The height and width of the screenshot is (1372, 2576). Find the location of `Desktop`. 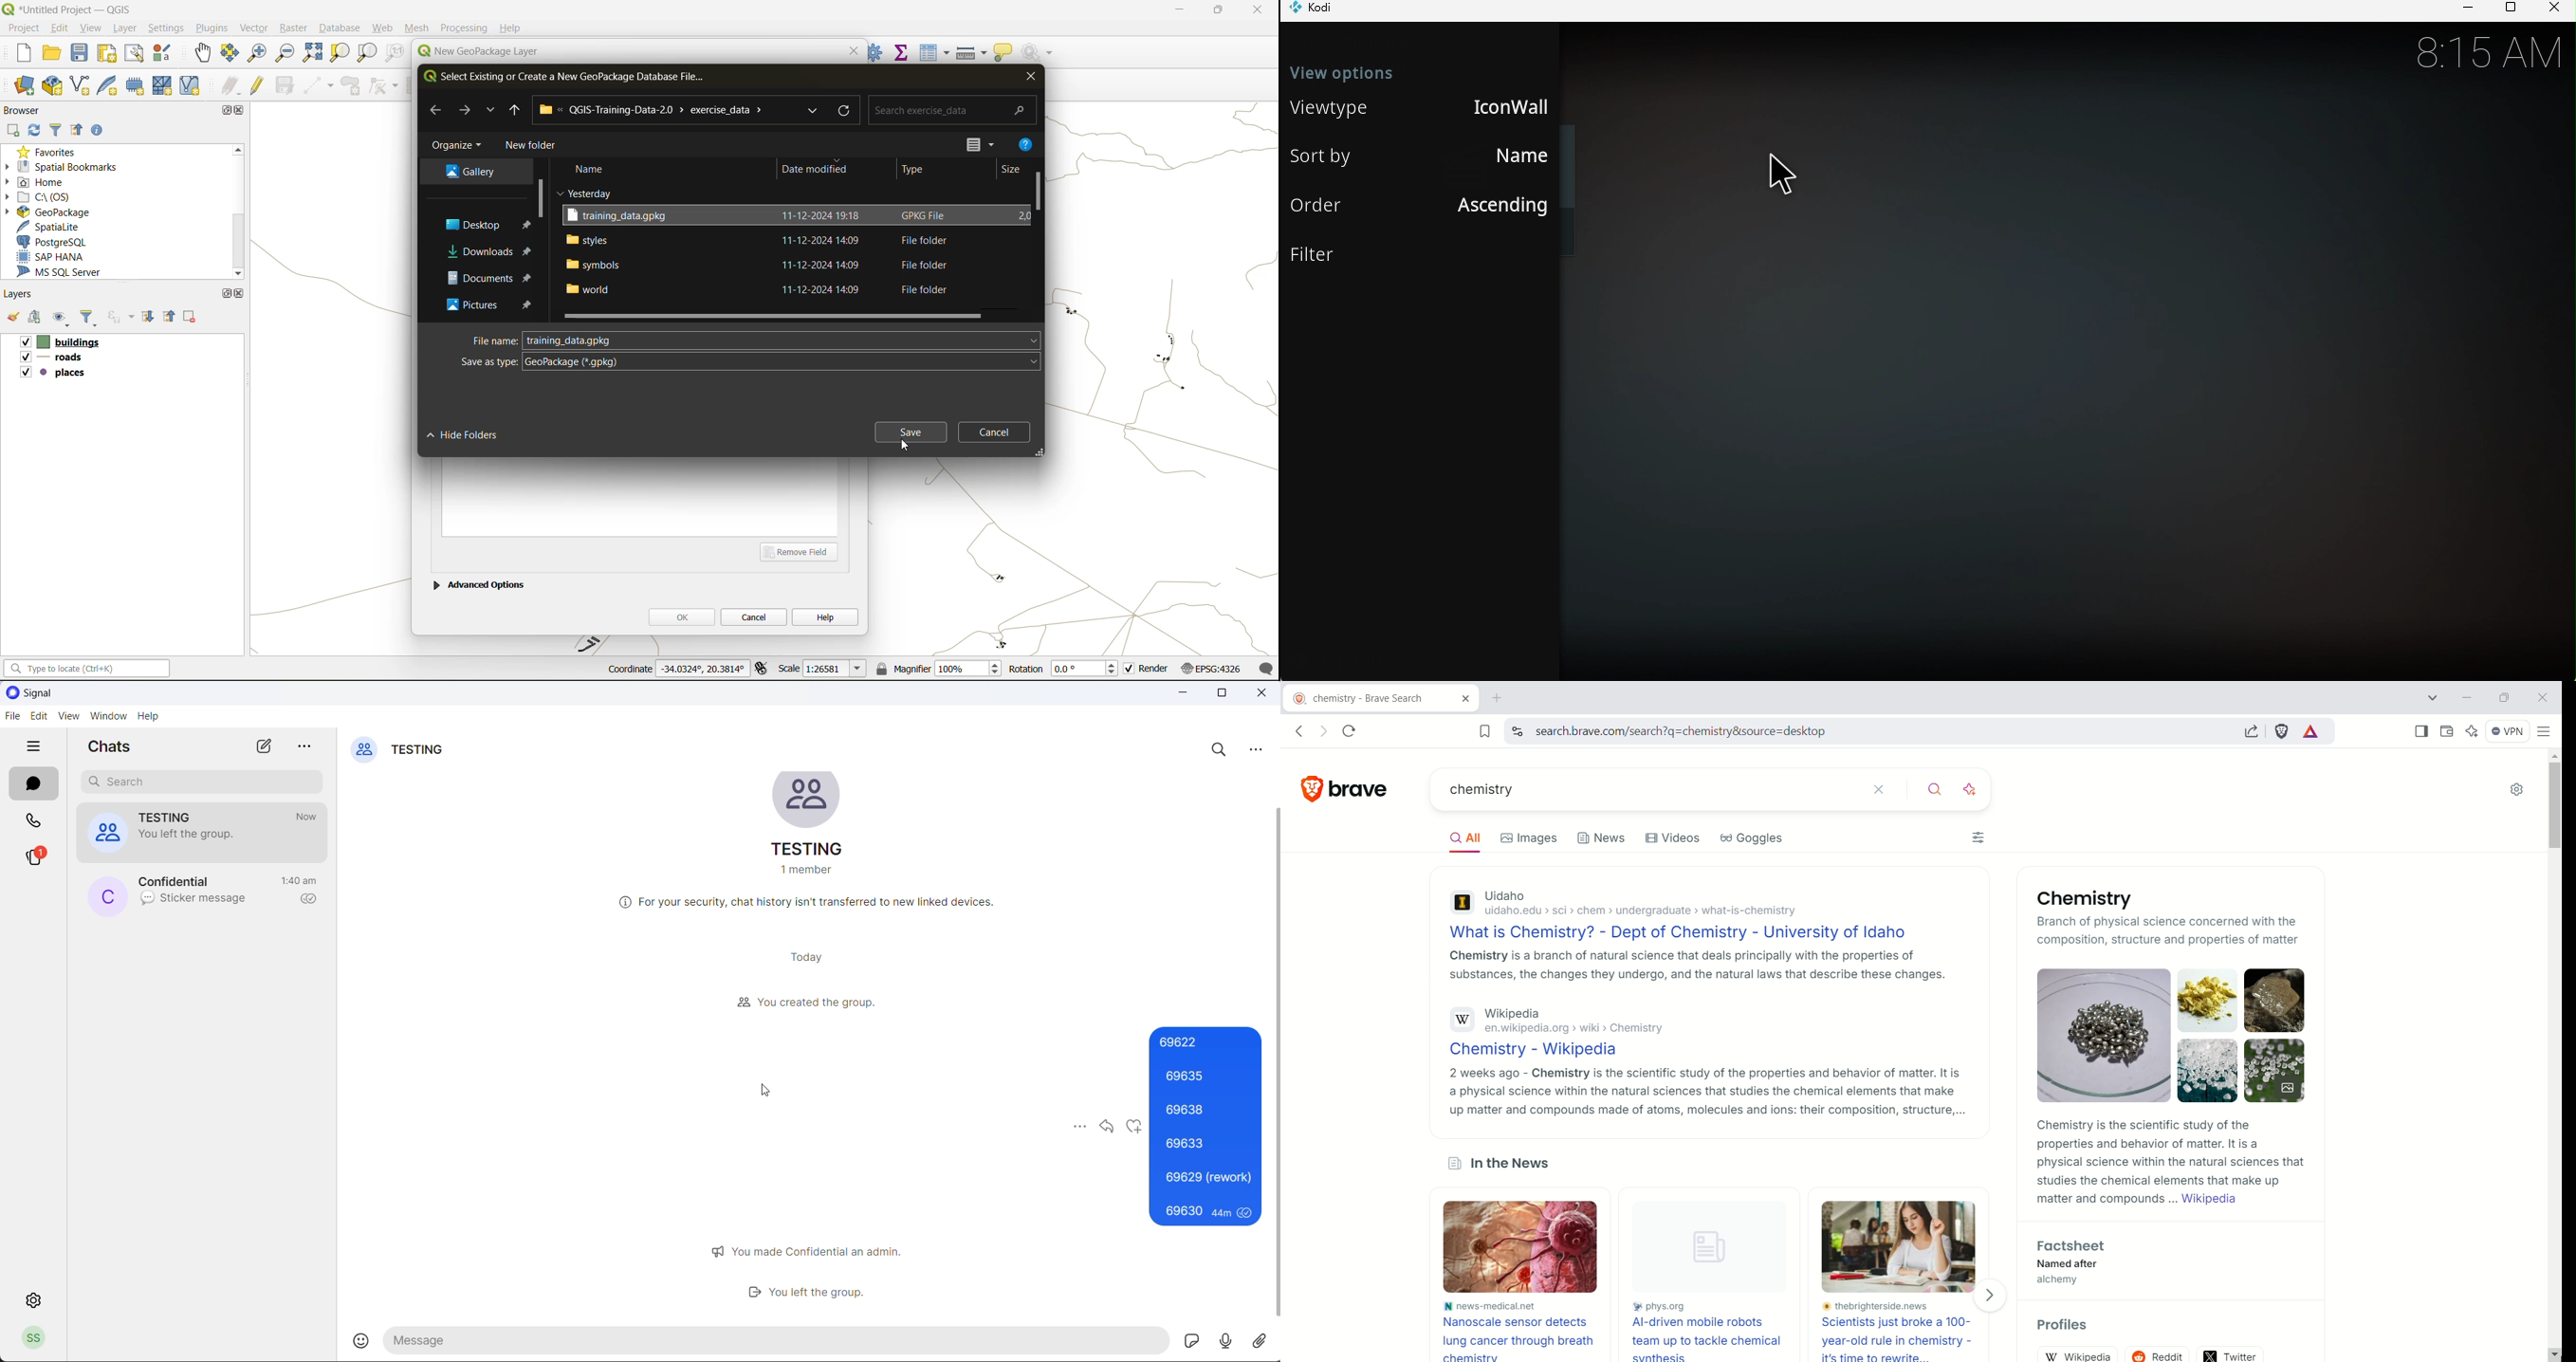

Desktop is located at coordinates (468, 225).